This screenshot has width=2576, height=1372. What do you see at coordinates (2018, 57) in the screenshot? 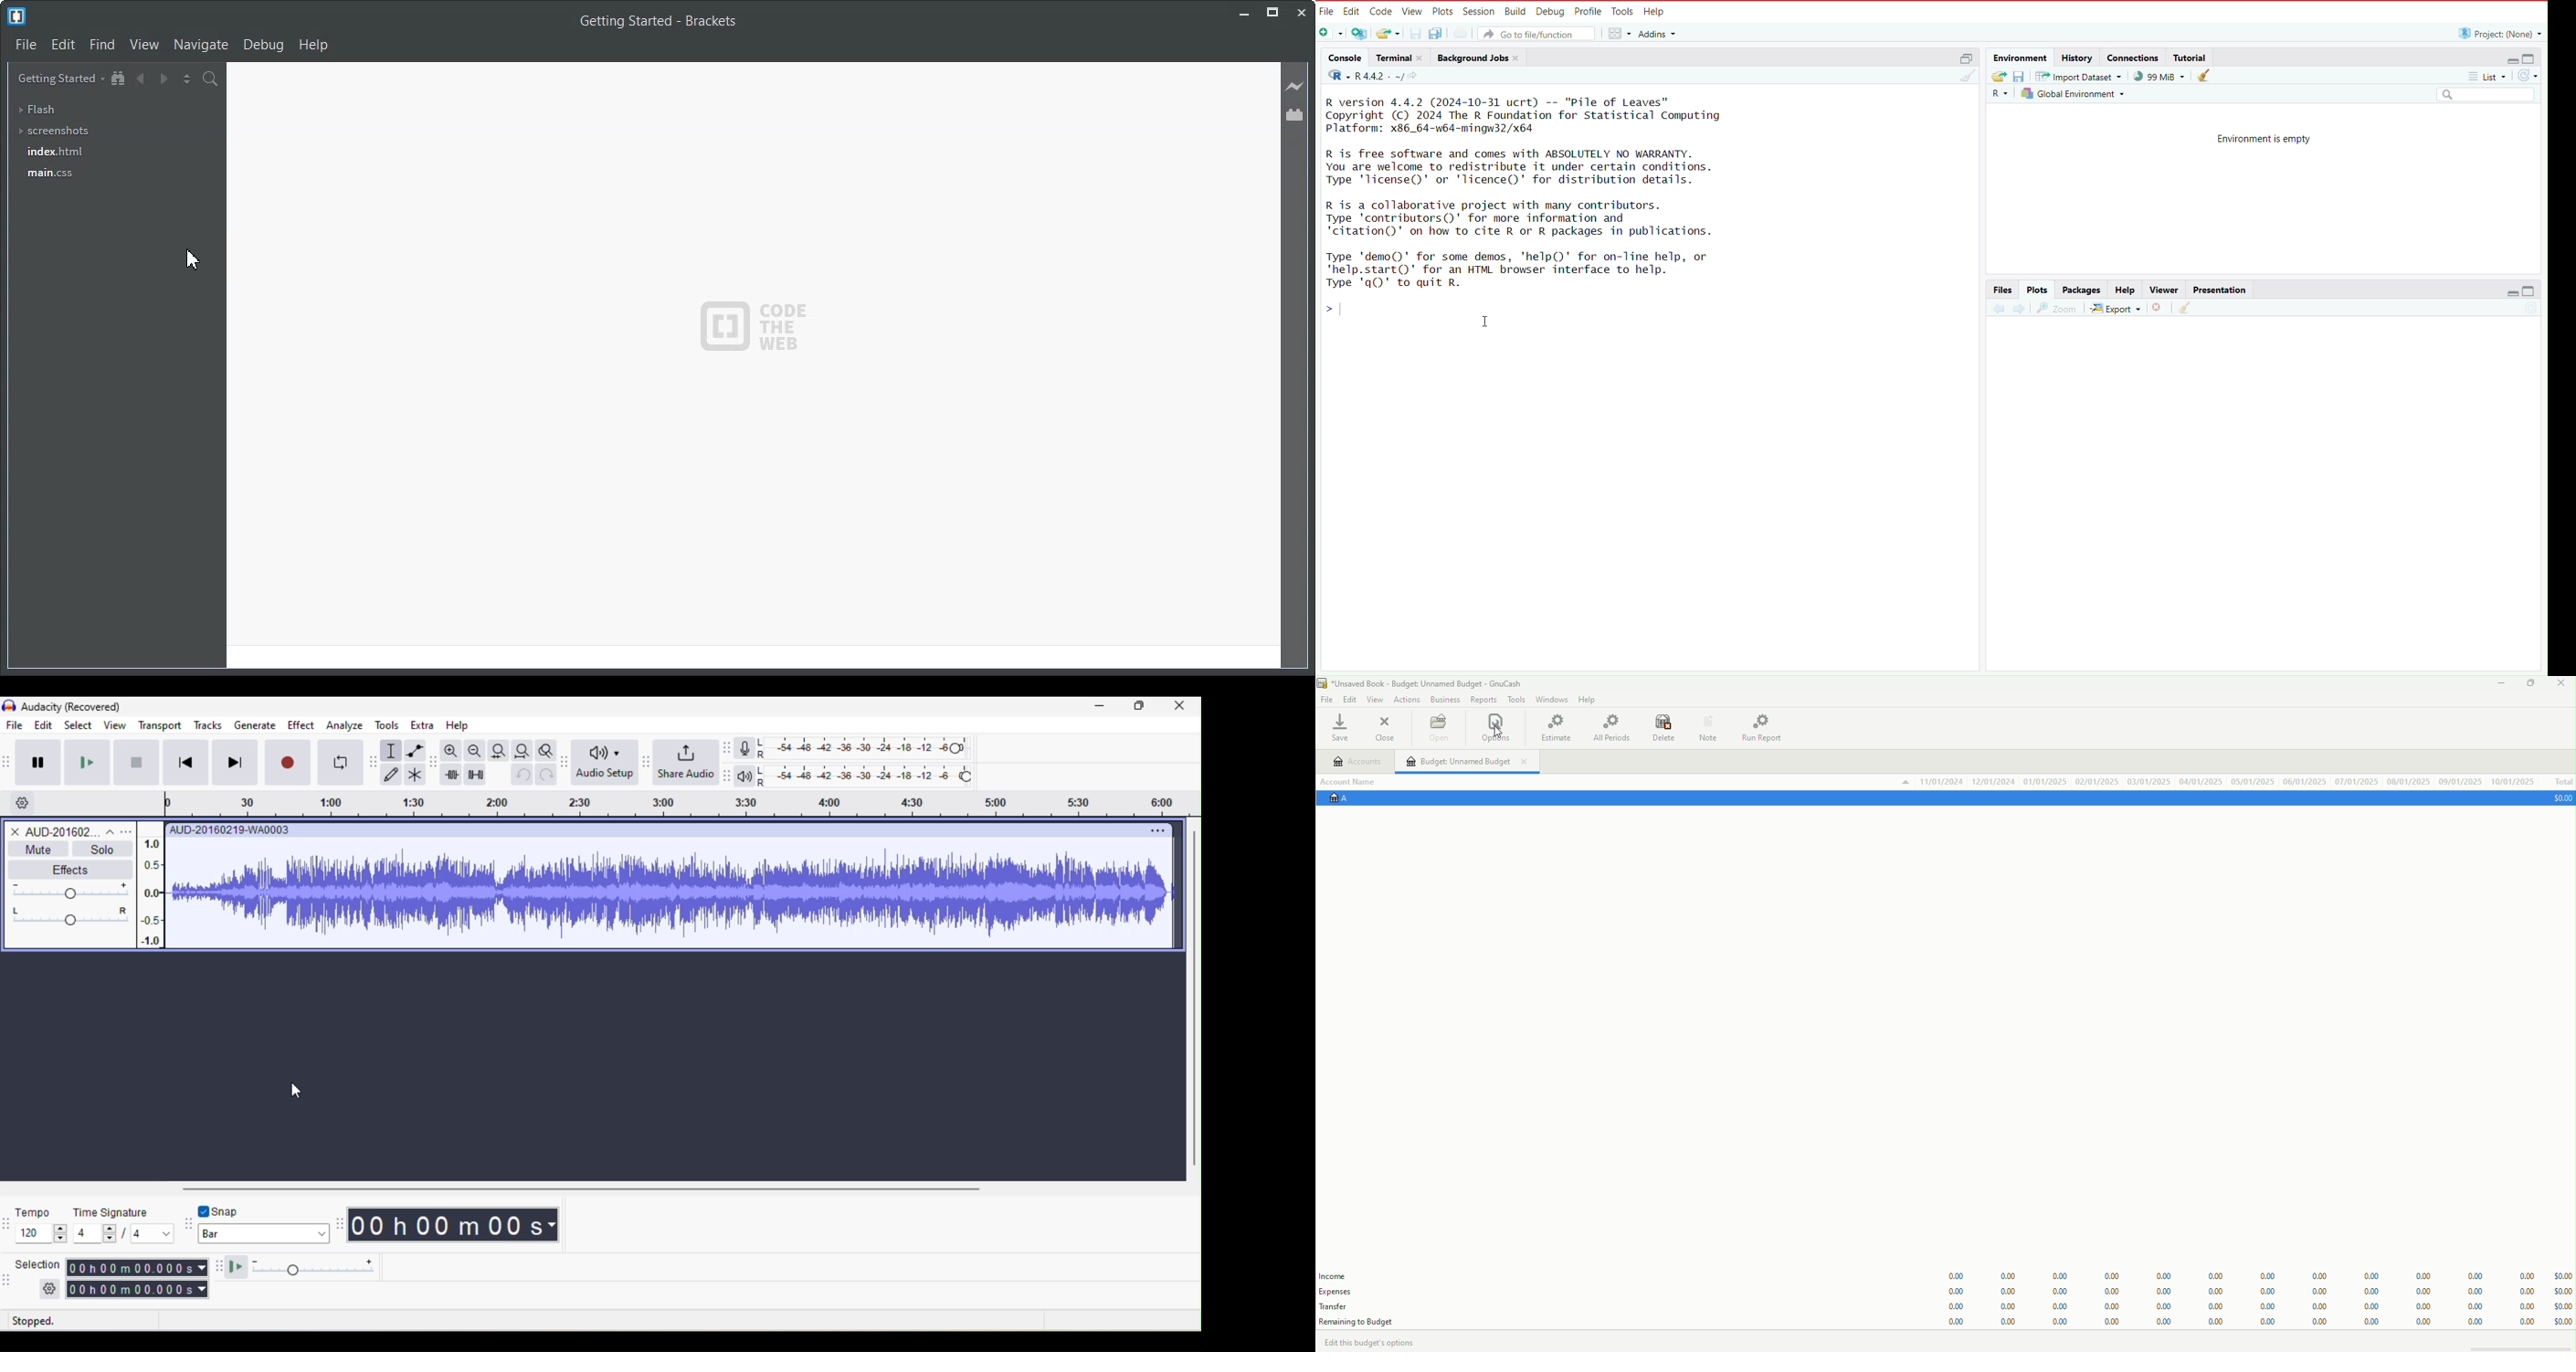
I see `environment` at bounding box center [2018, 57].